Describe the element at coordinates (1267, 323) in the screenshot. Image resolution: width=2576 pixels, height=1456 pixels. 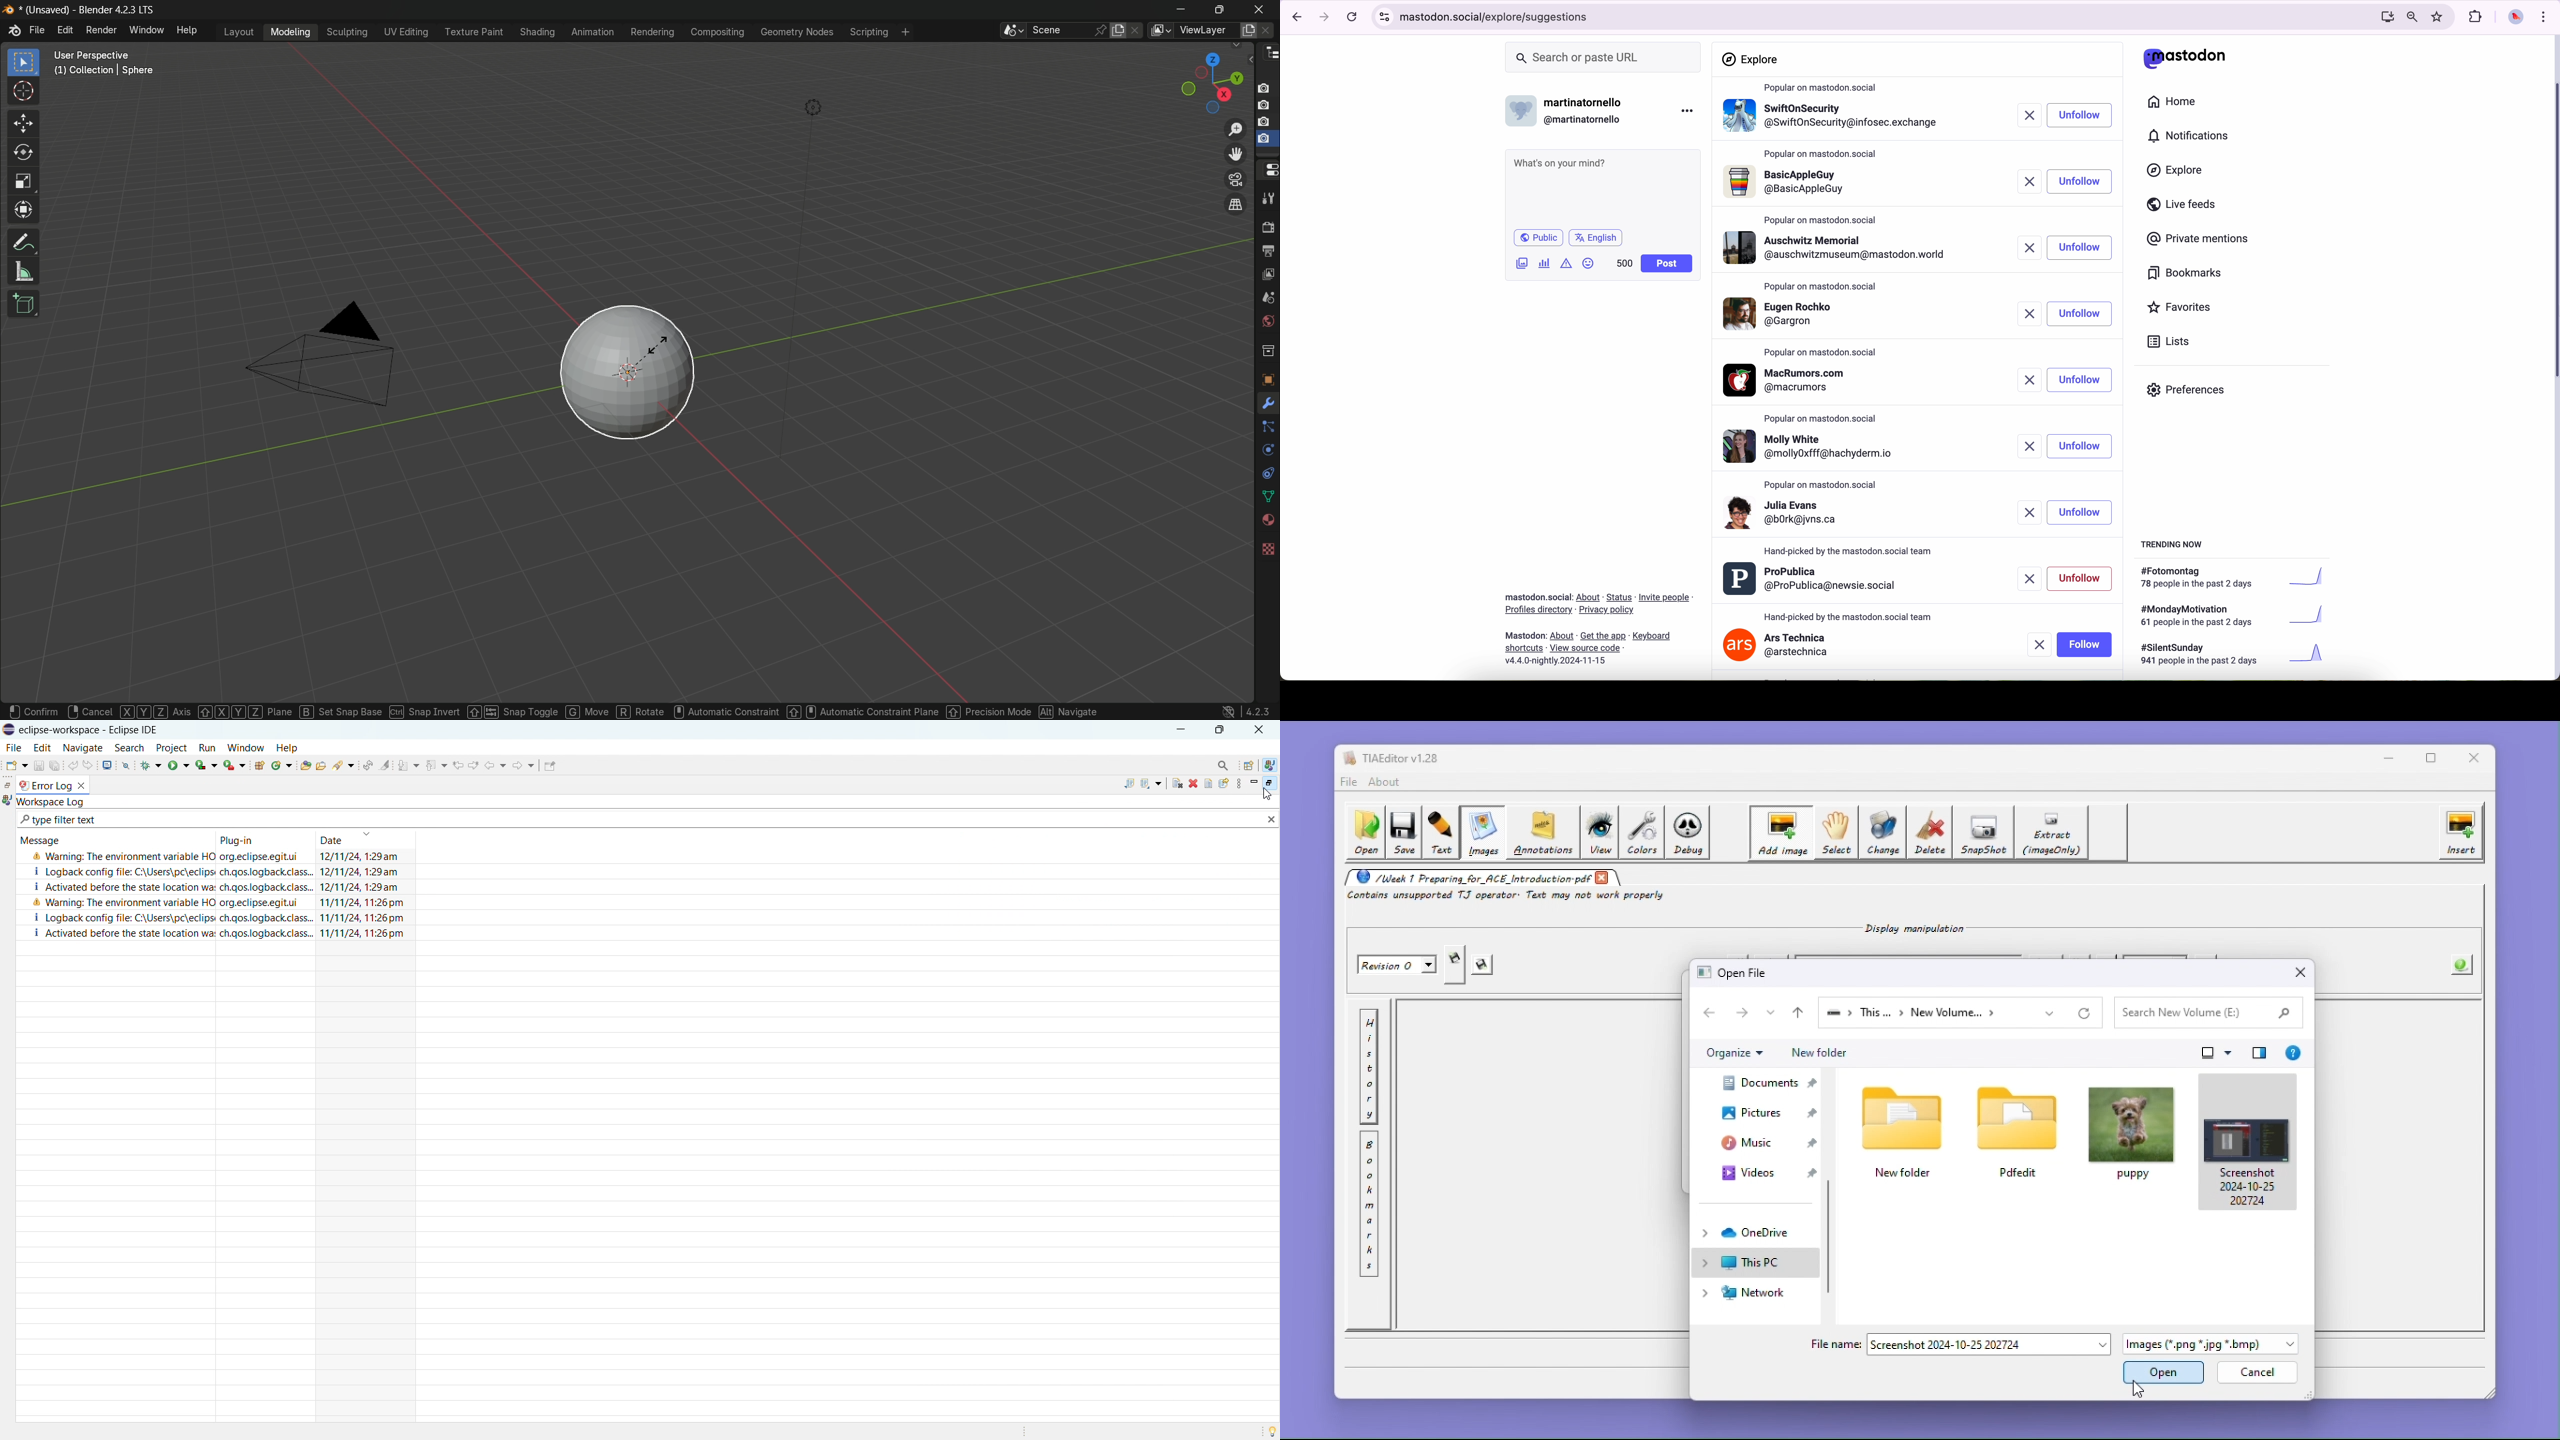
I see `world` at that location.